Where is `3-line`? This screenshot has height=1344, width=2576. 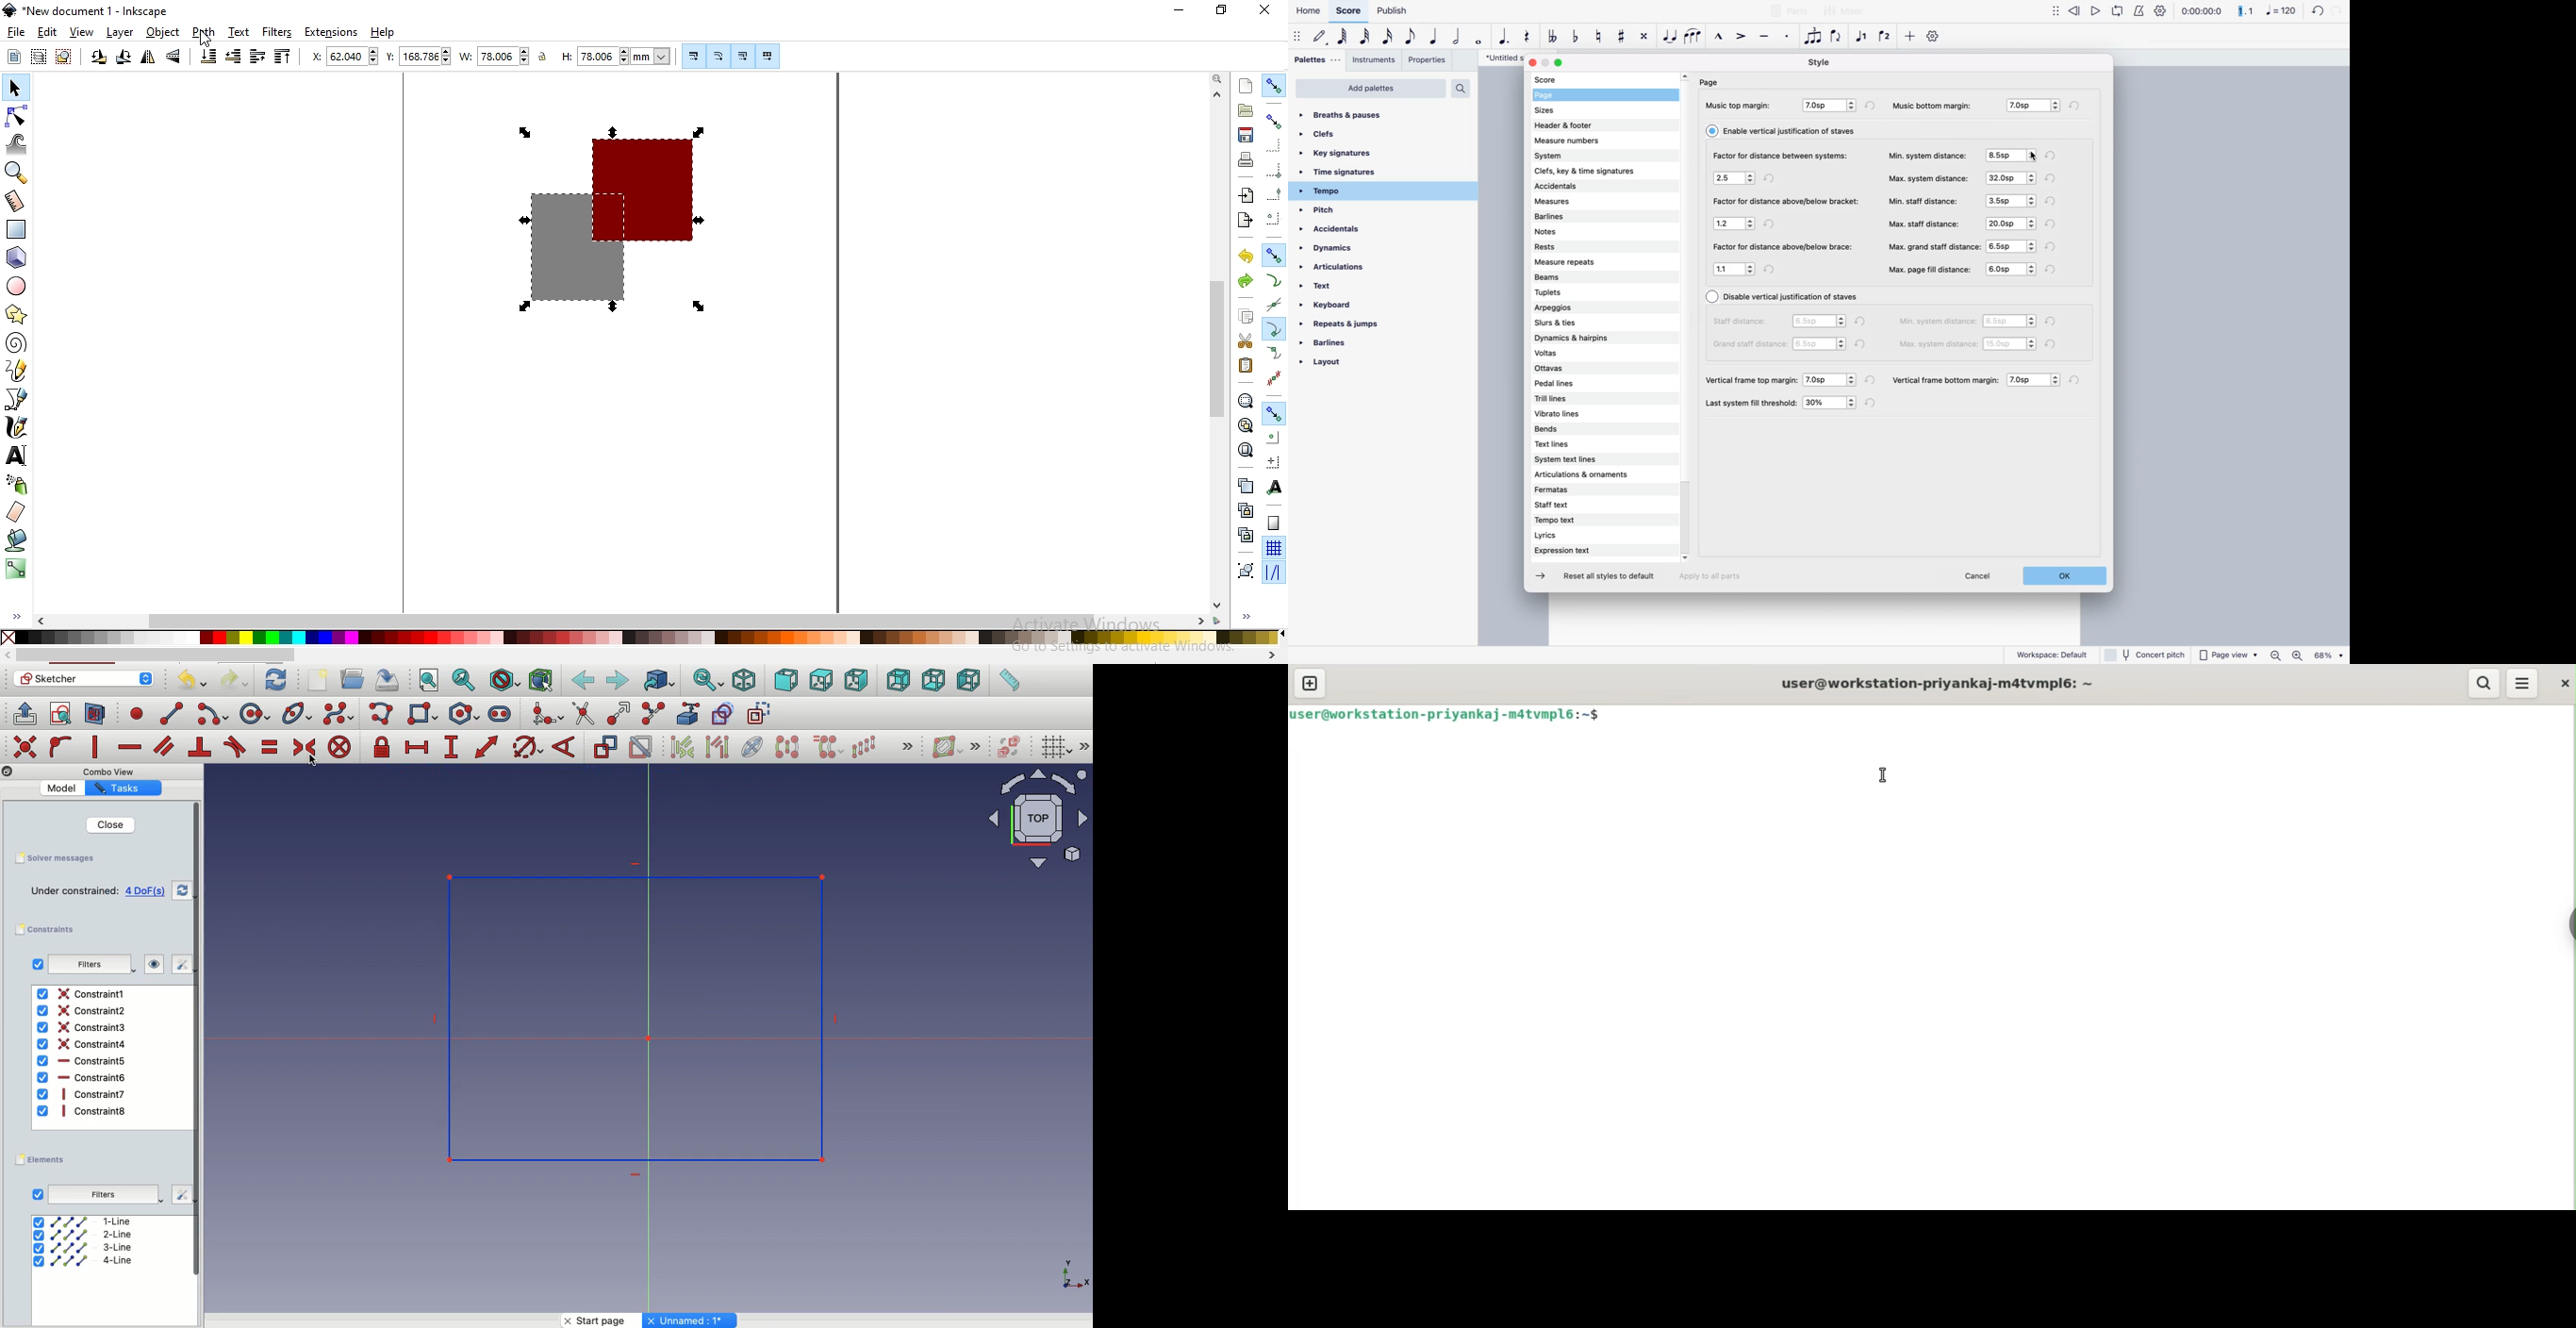 3-line is located at coordinates (84, 1248).